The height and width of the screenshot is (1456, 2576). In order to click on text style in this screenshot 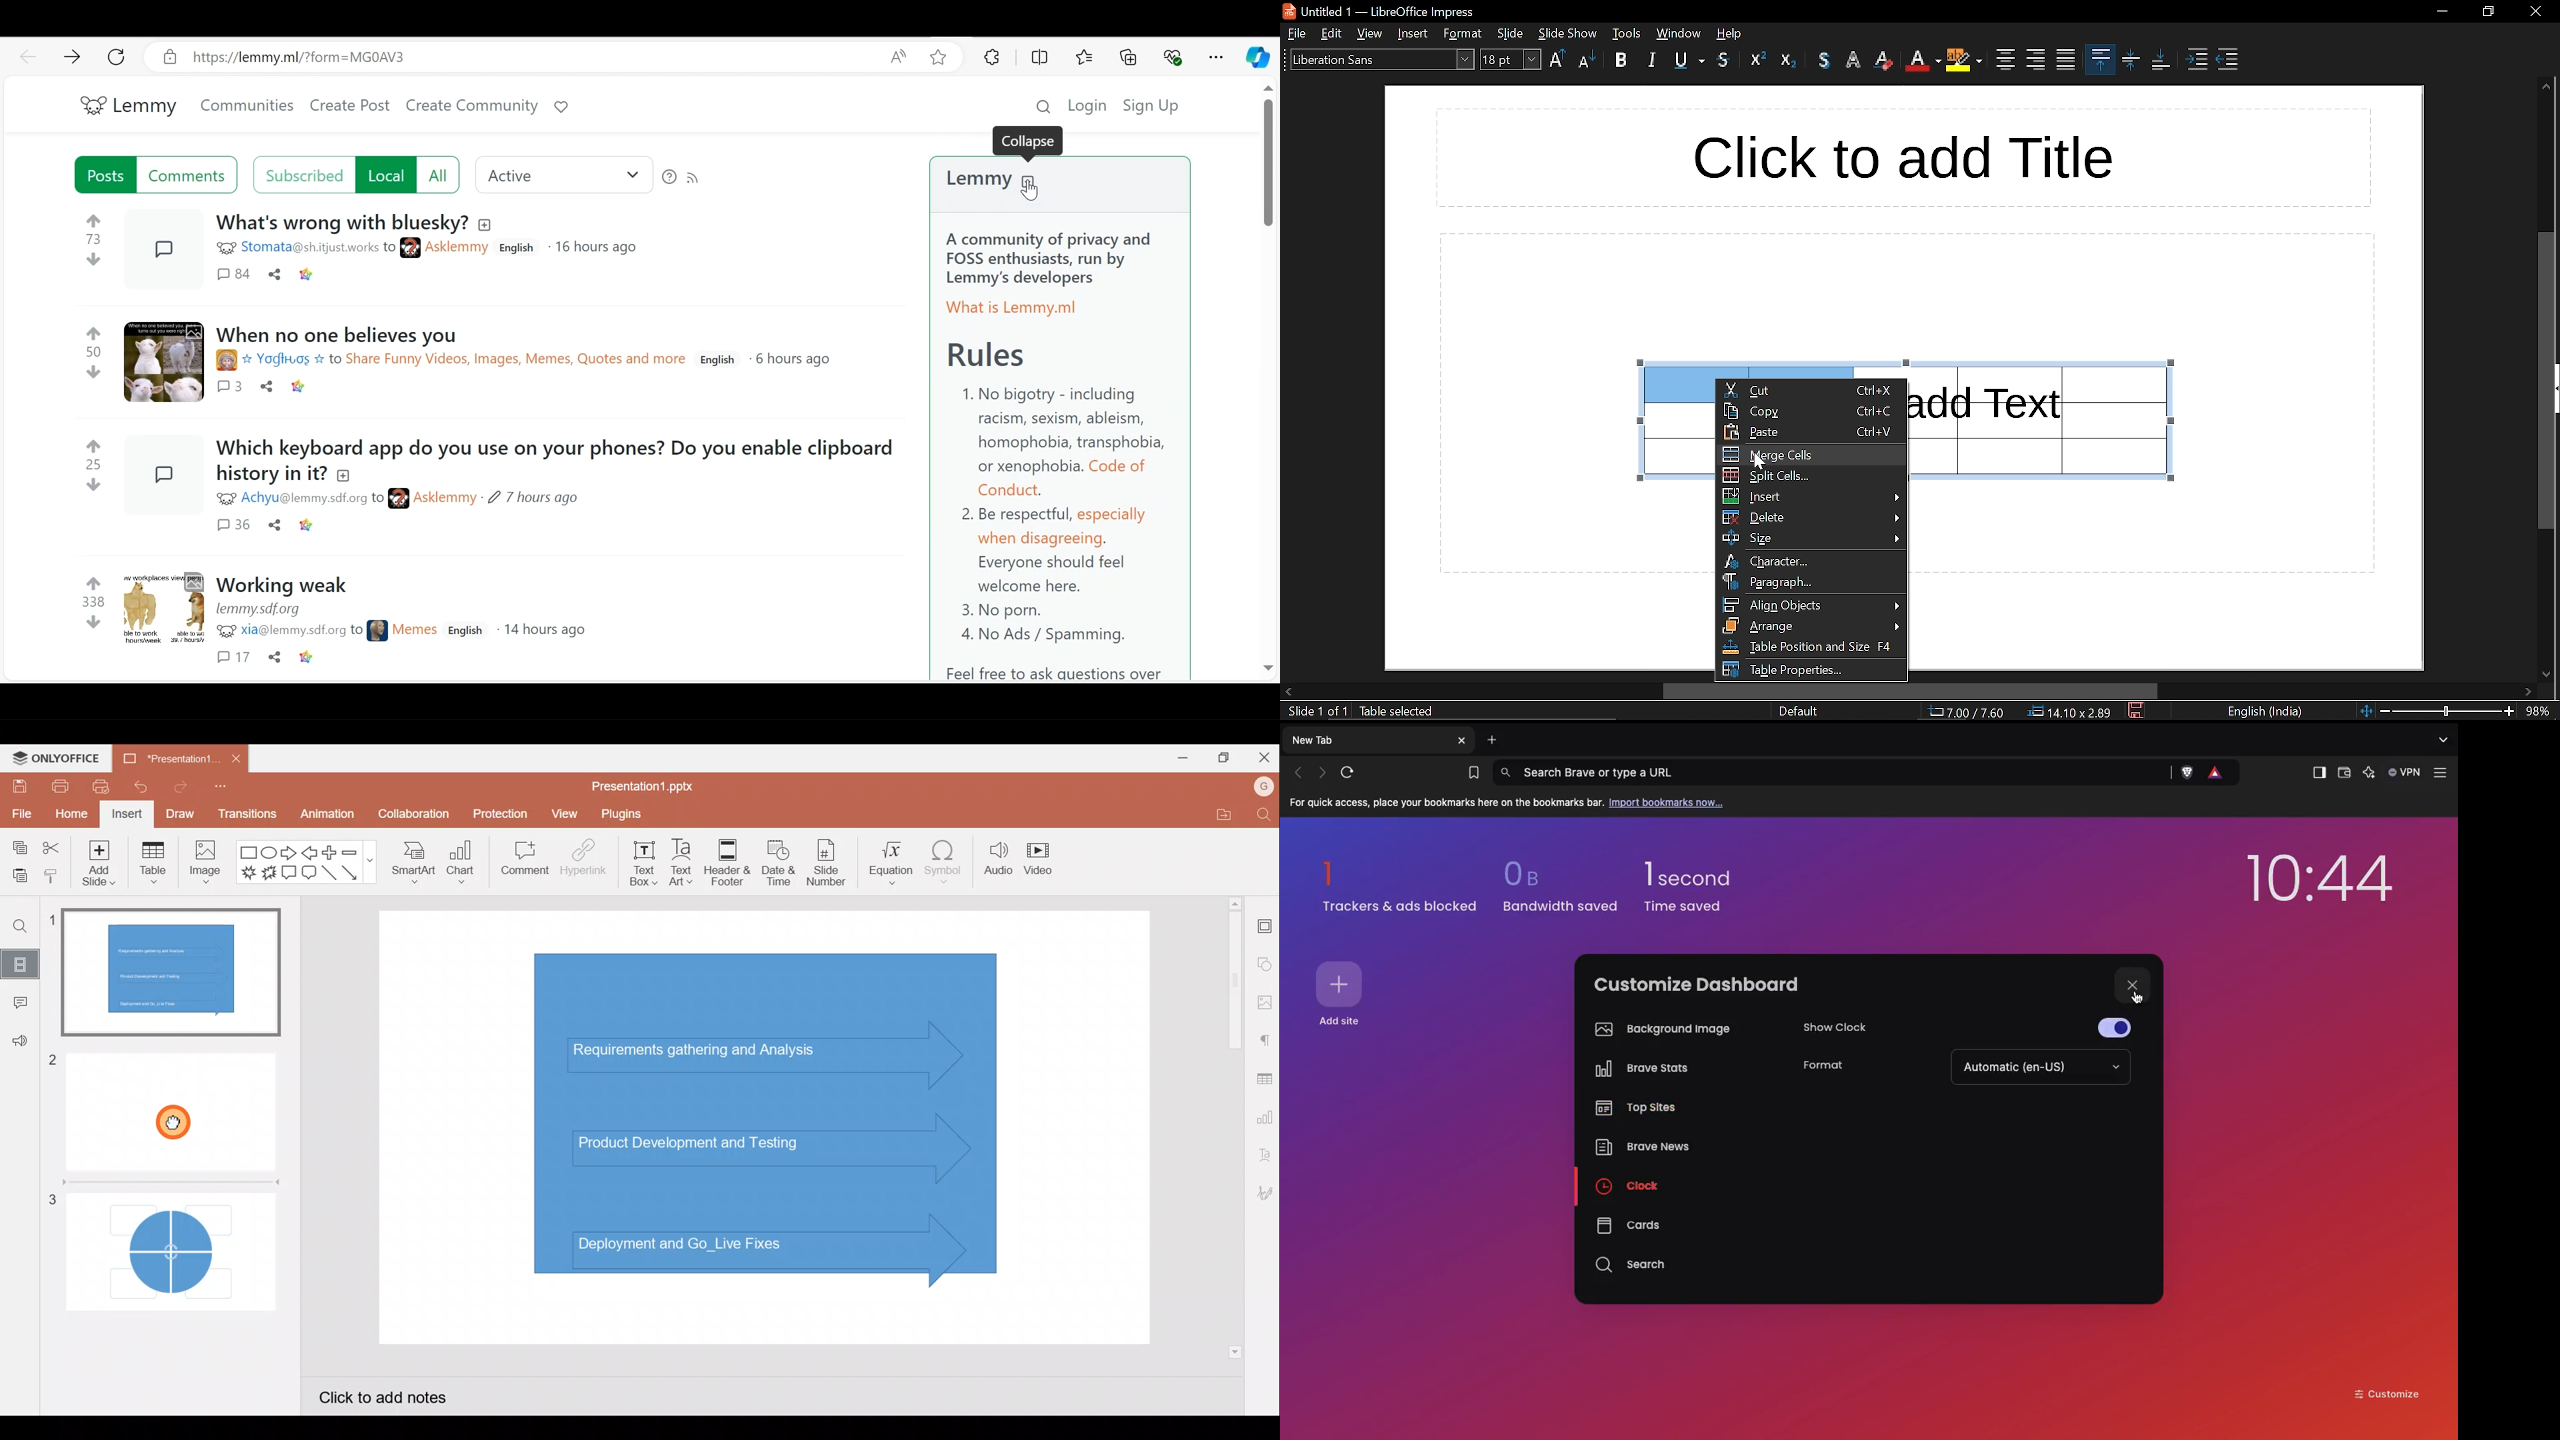, I will do `click(1379, 59)`.